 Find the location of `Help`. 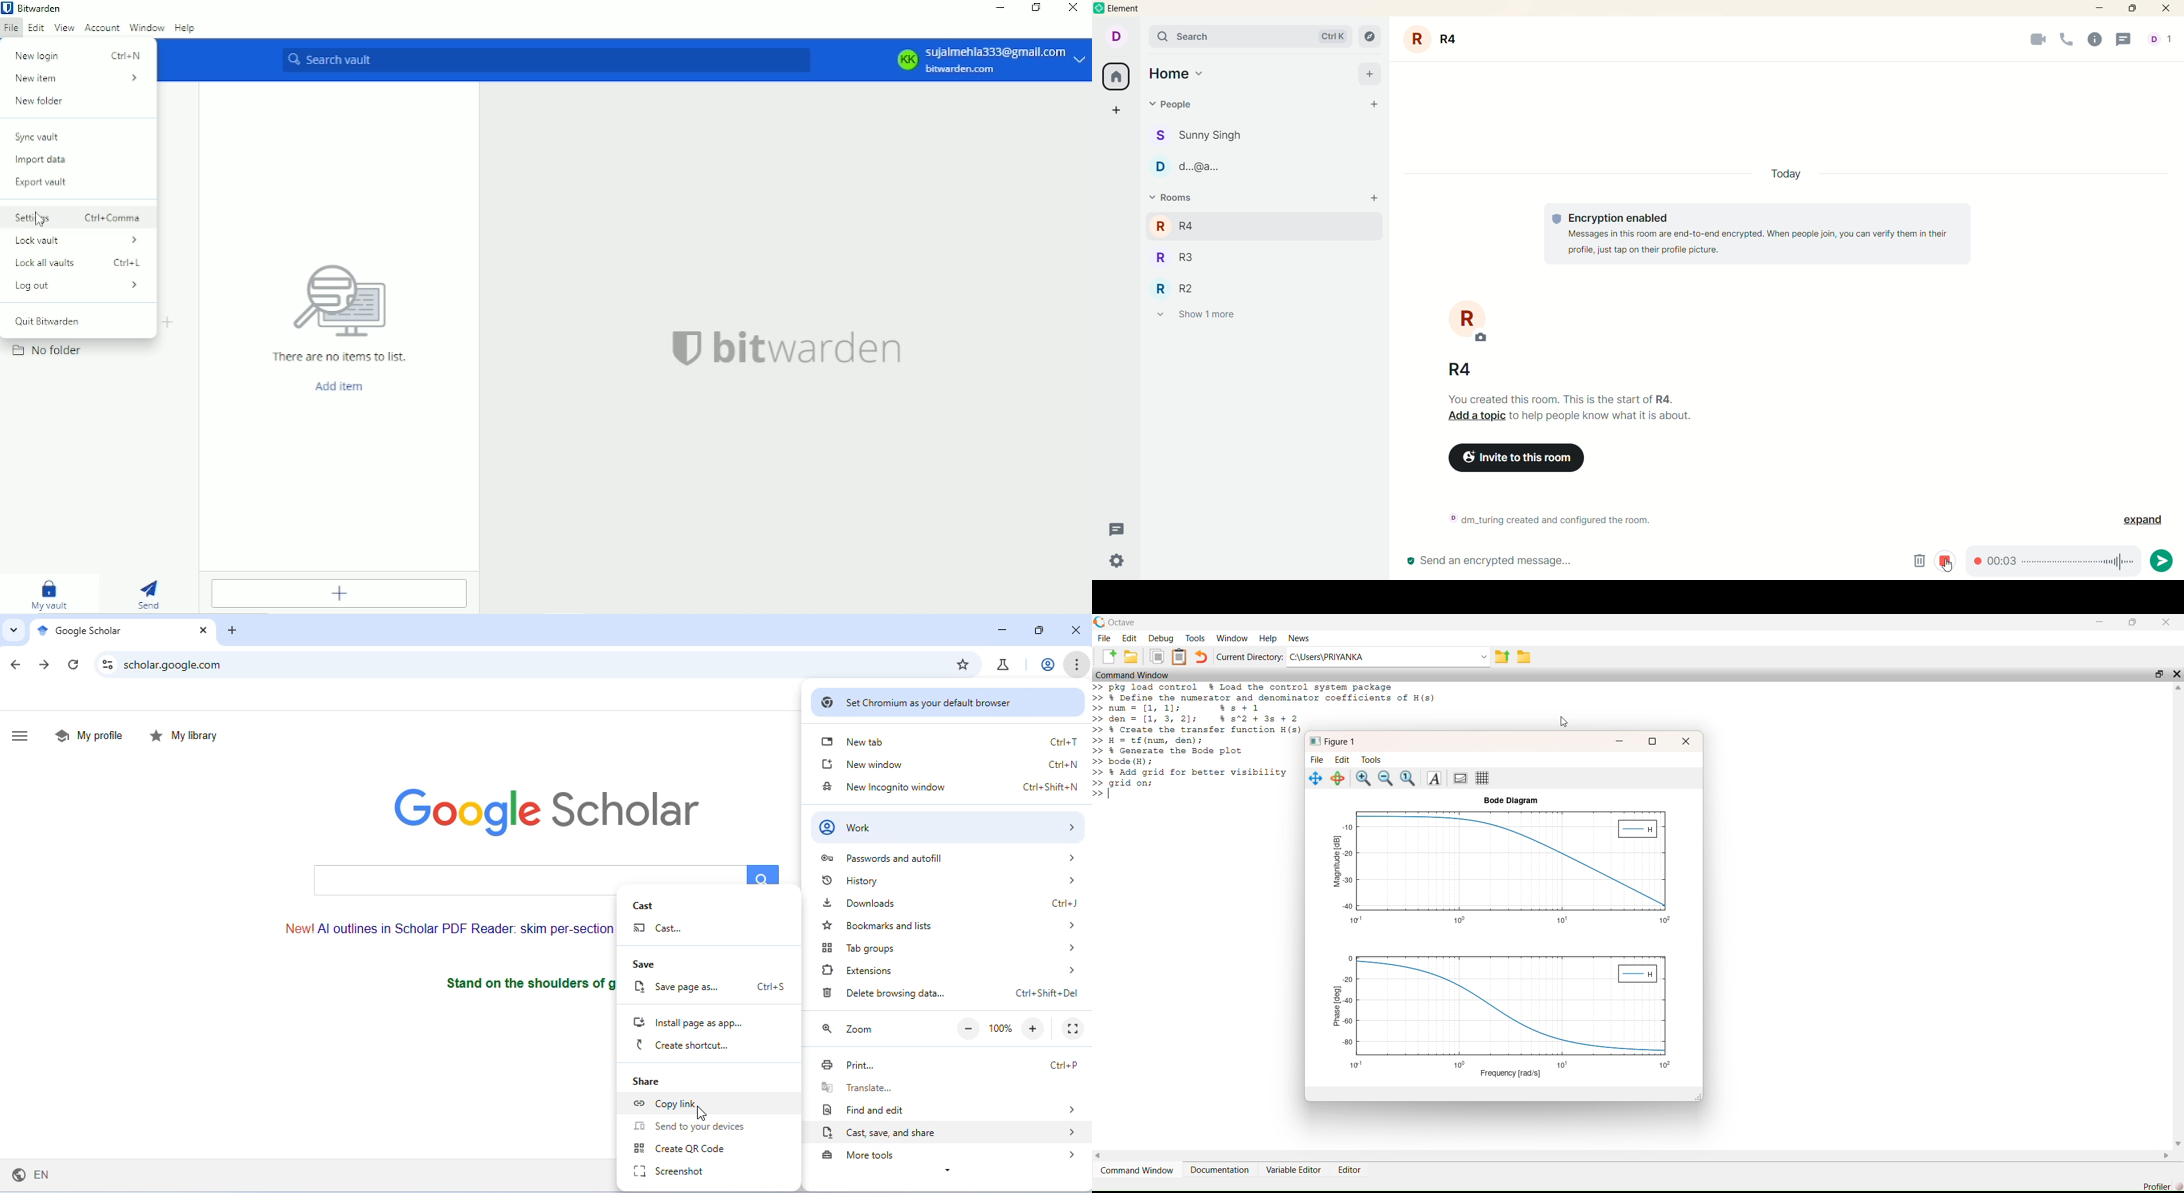

Help is located at coordinates (186, 28).